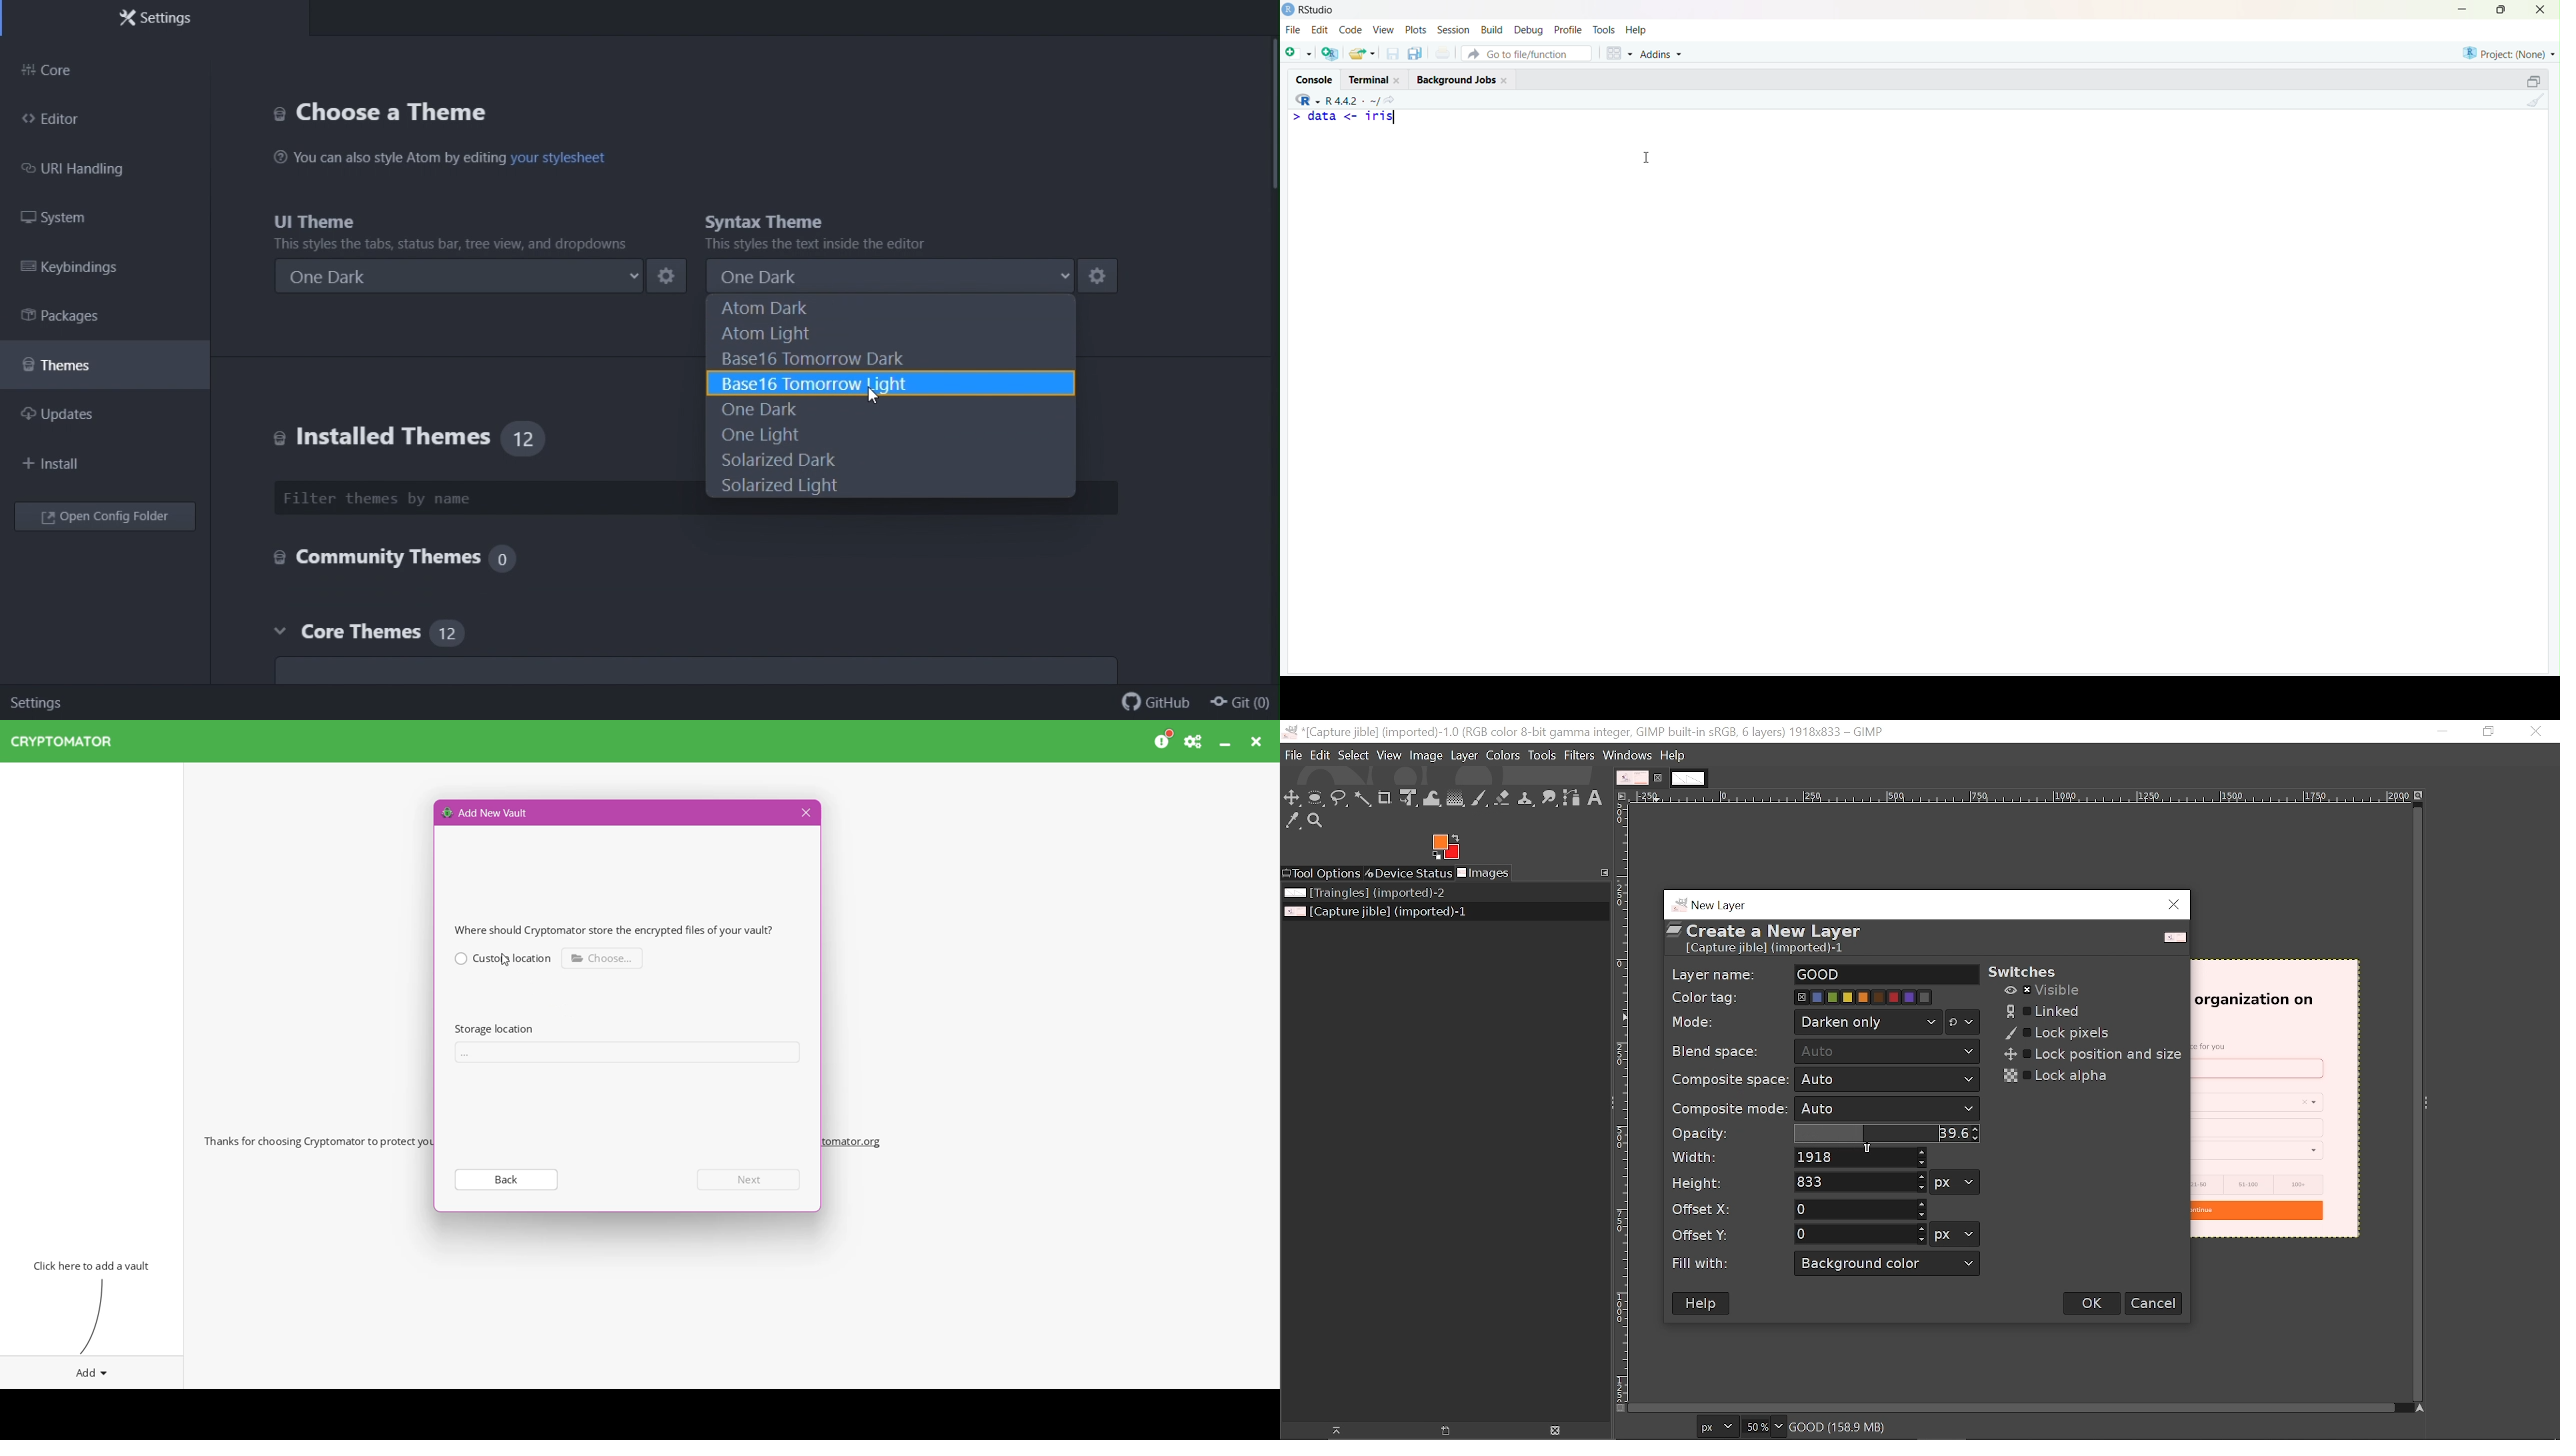  I want to click on Save all open documents (Ctrl + Alt + S), so click(1413, 51).